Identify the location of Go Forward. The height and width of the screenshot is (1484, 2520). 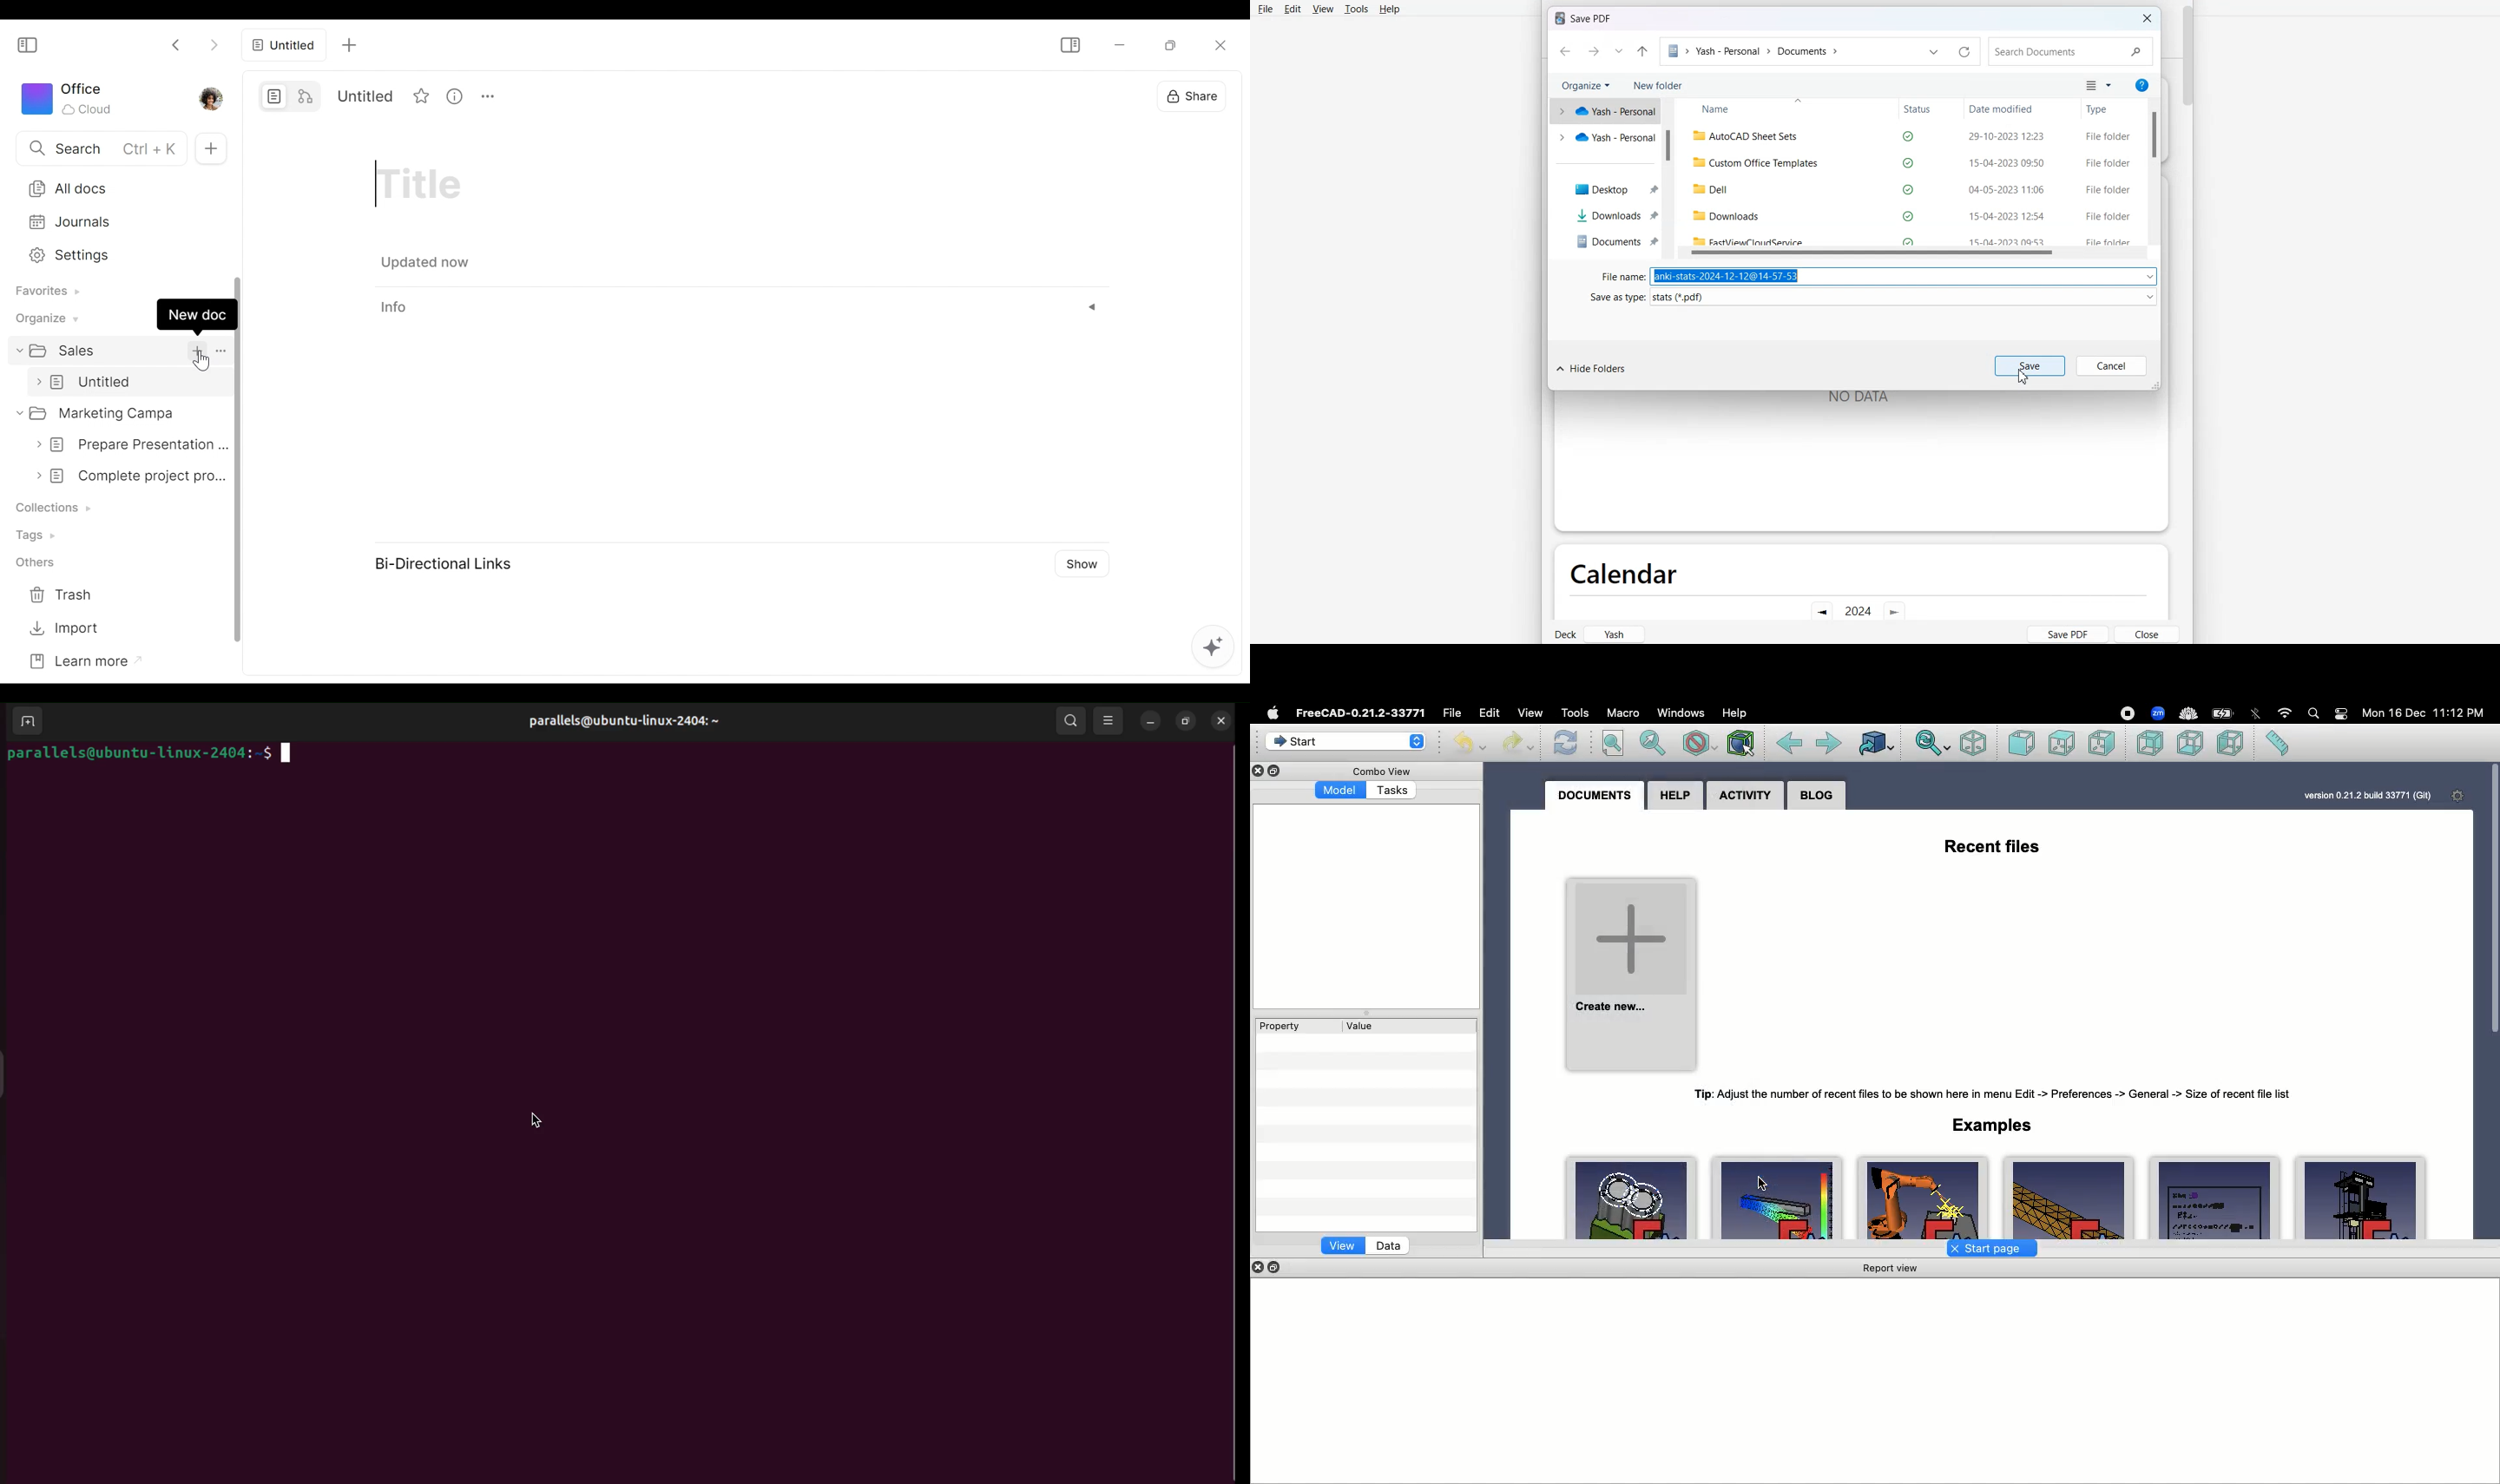
(1592, 51).